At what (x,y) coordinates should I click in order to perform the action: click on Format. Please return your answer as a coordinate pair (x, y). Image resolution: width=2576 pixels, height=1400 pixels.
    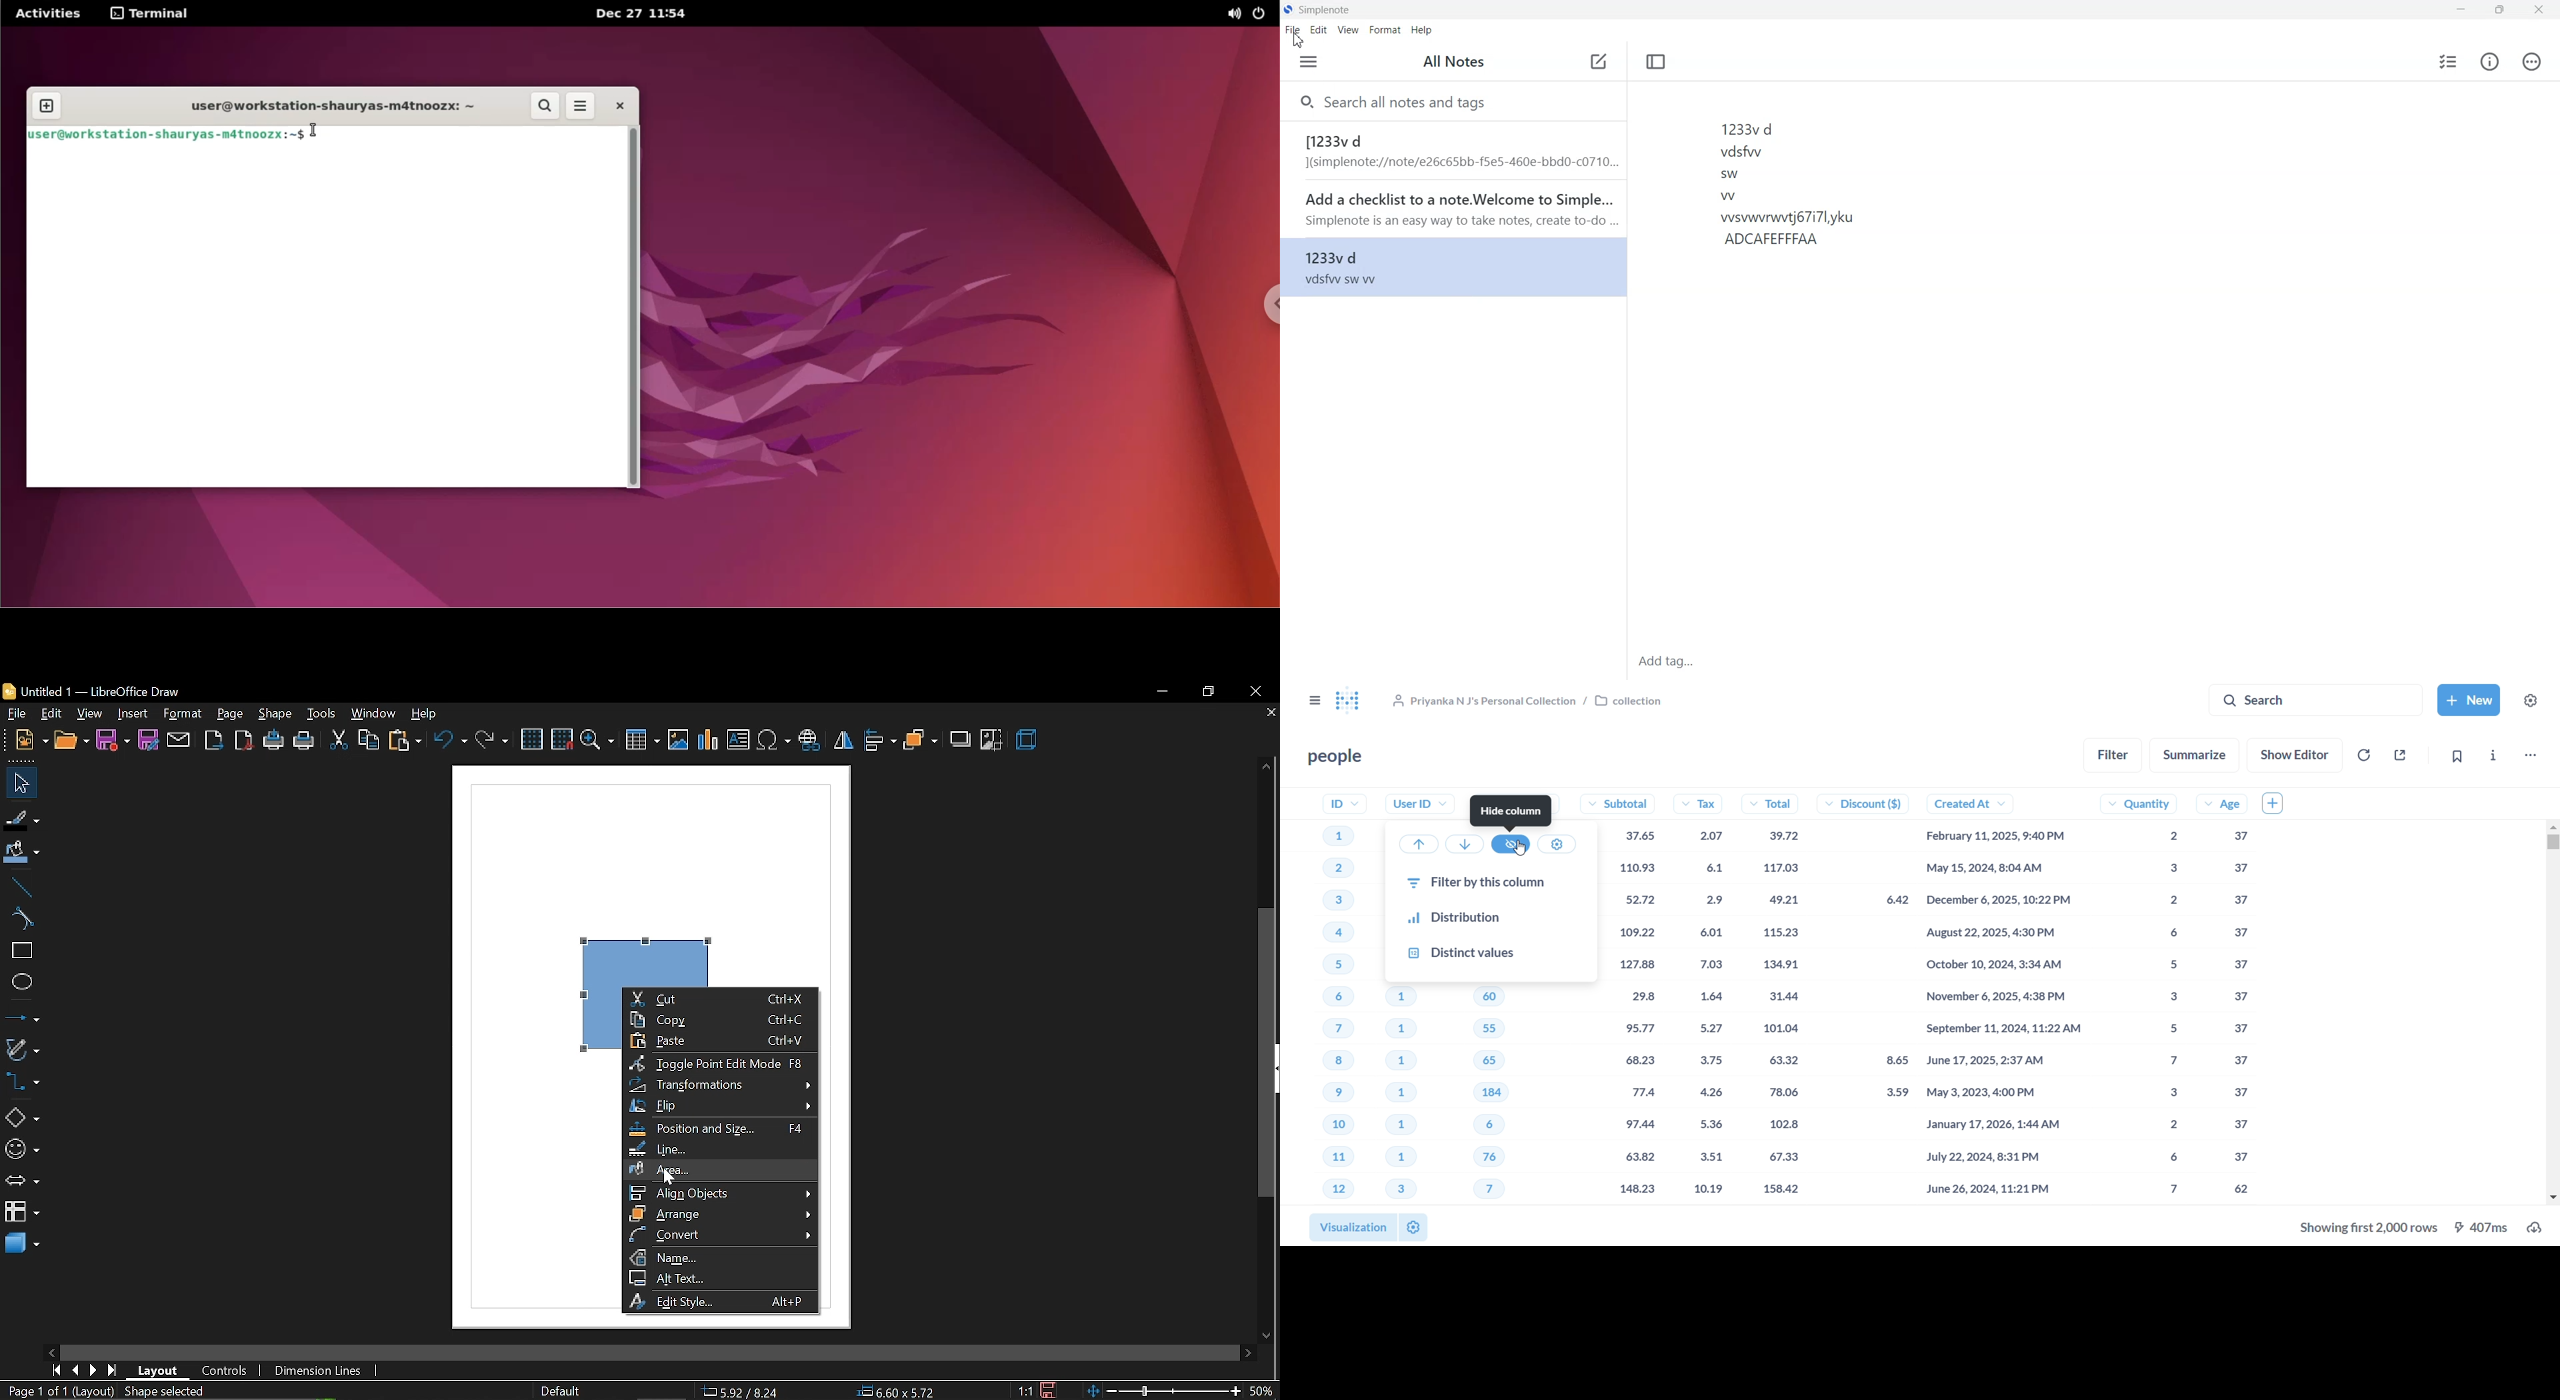
    Looking at the image, I should click on (1385, 30).